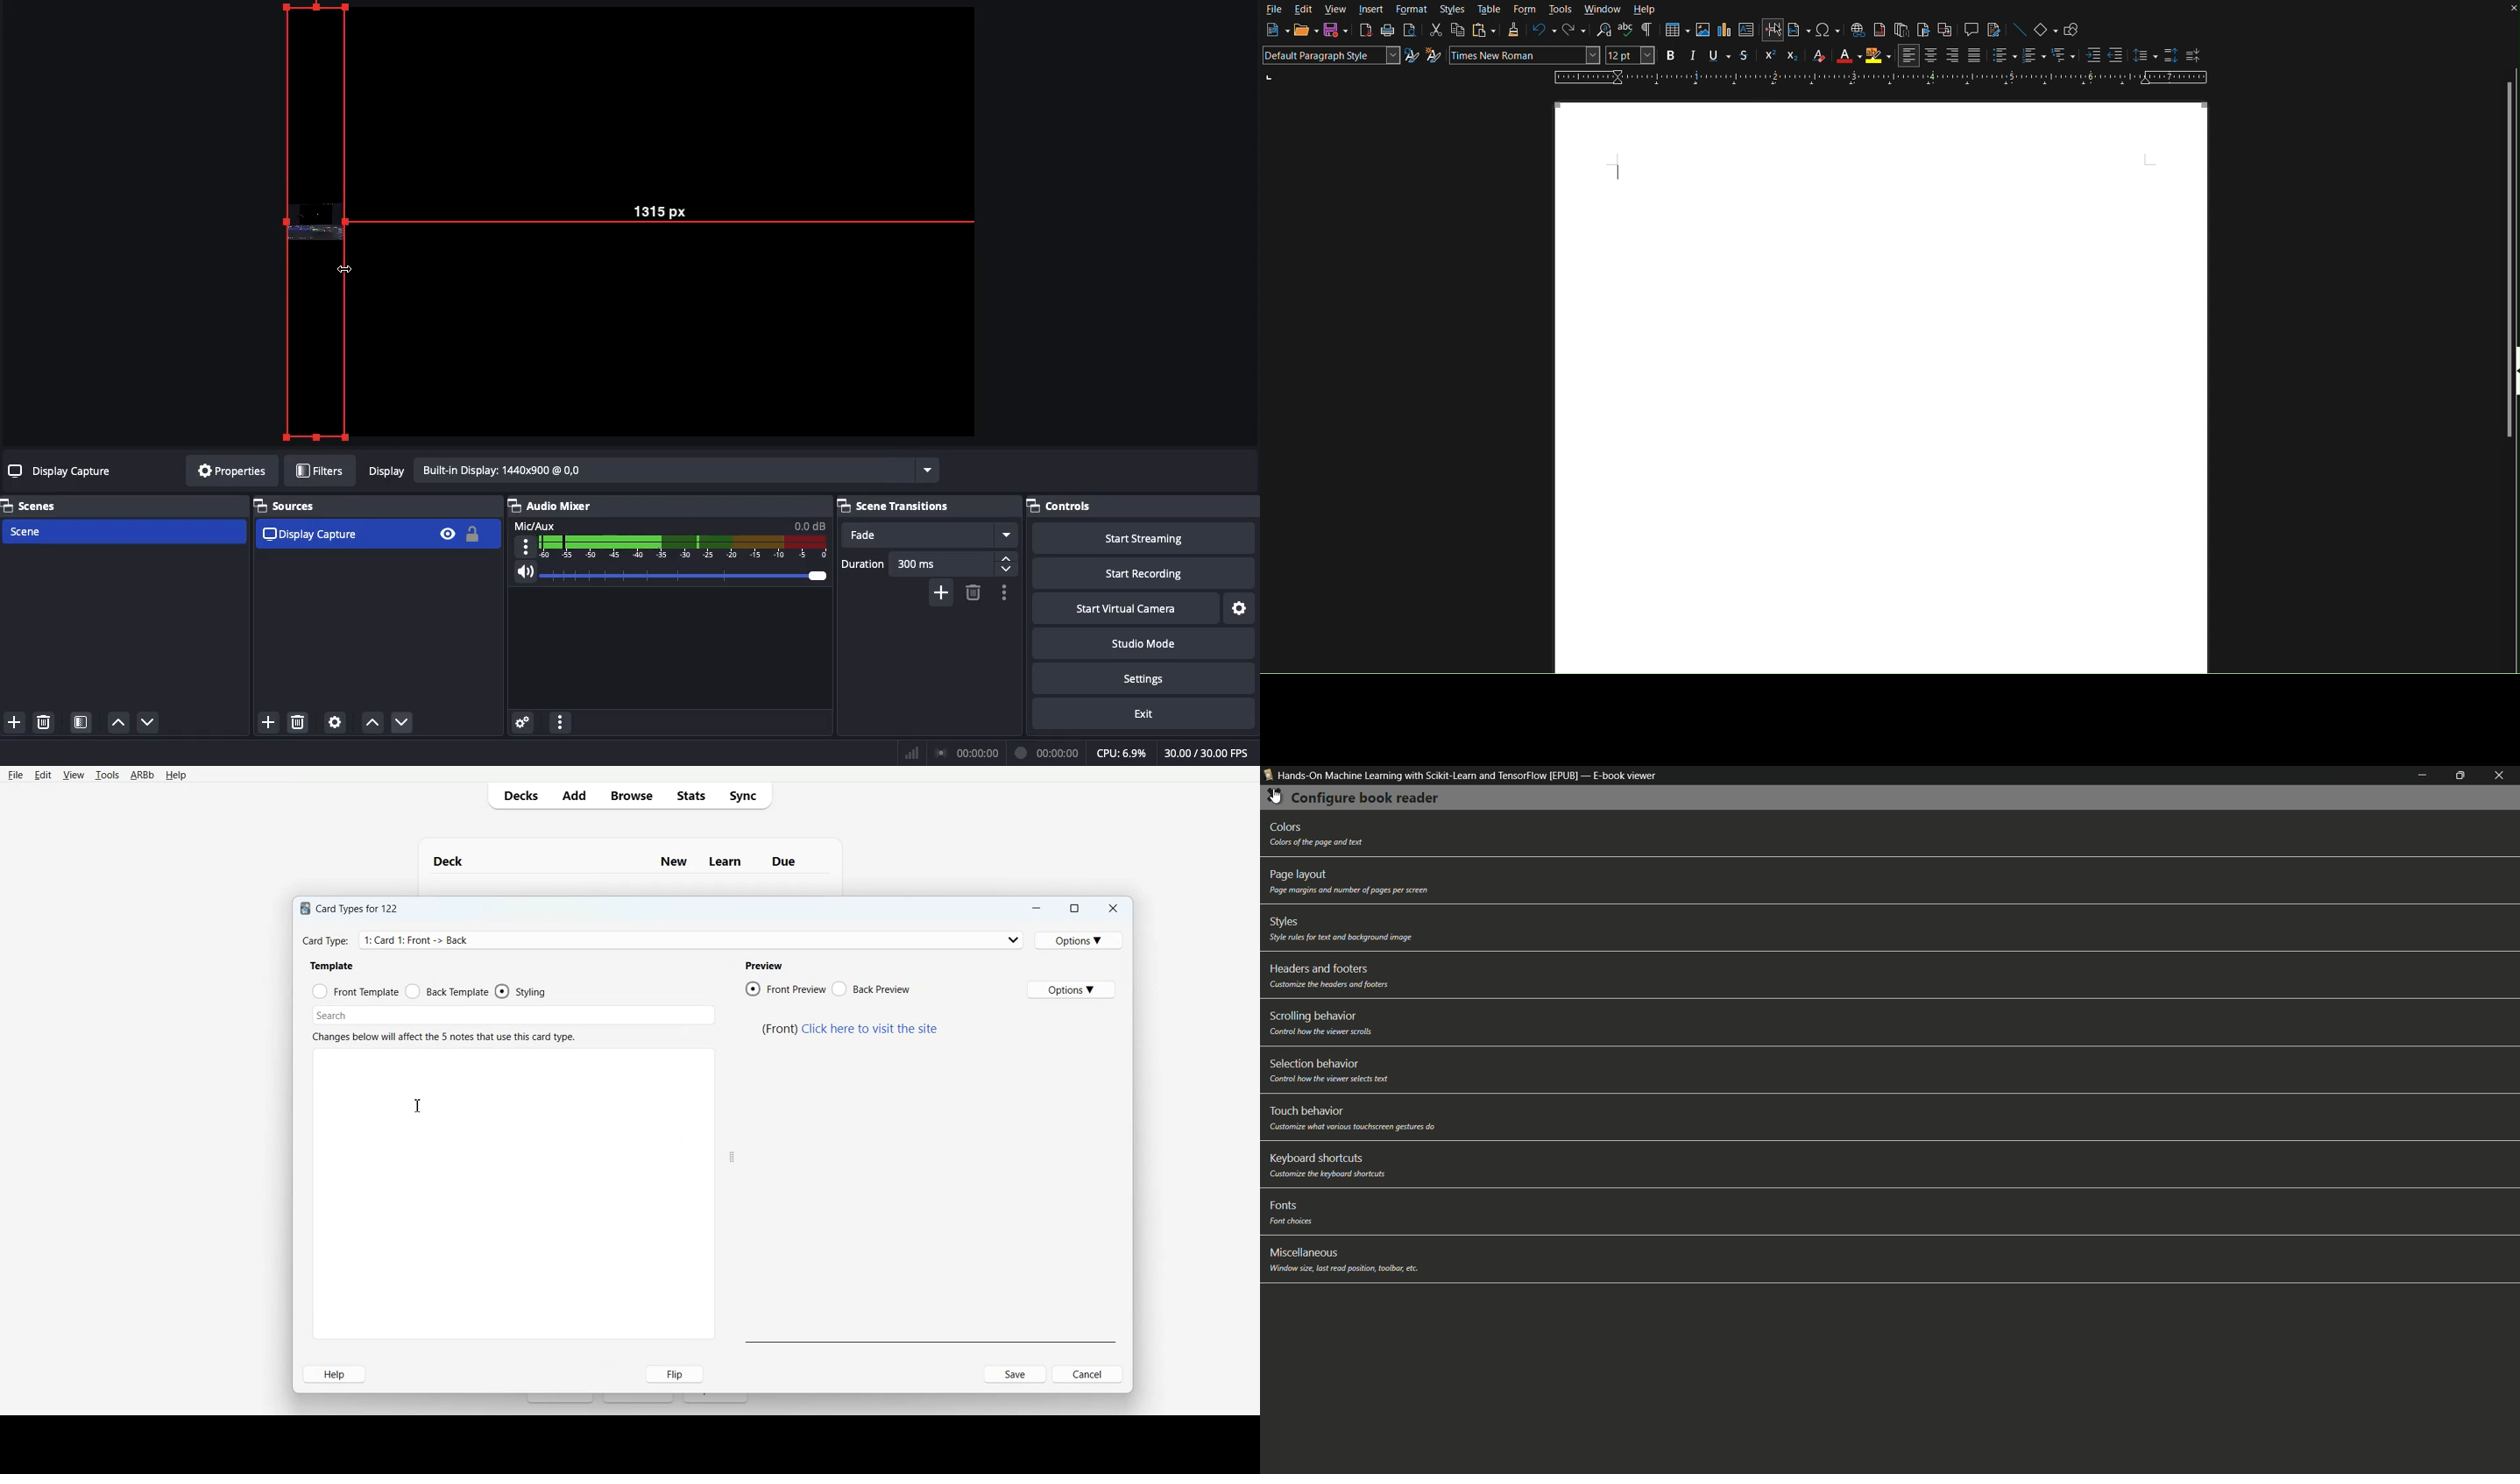  I want to click on text, so click(1353, 1128).